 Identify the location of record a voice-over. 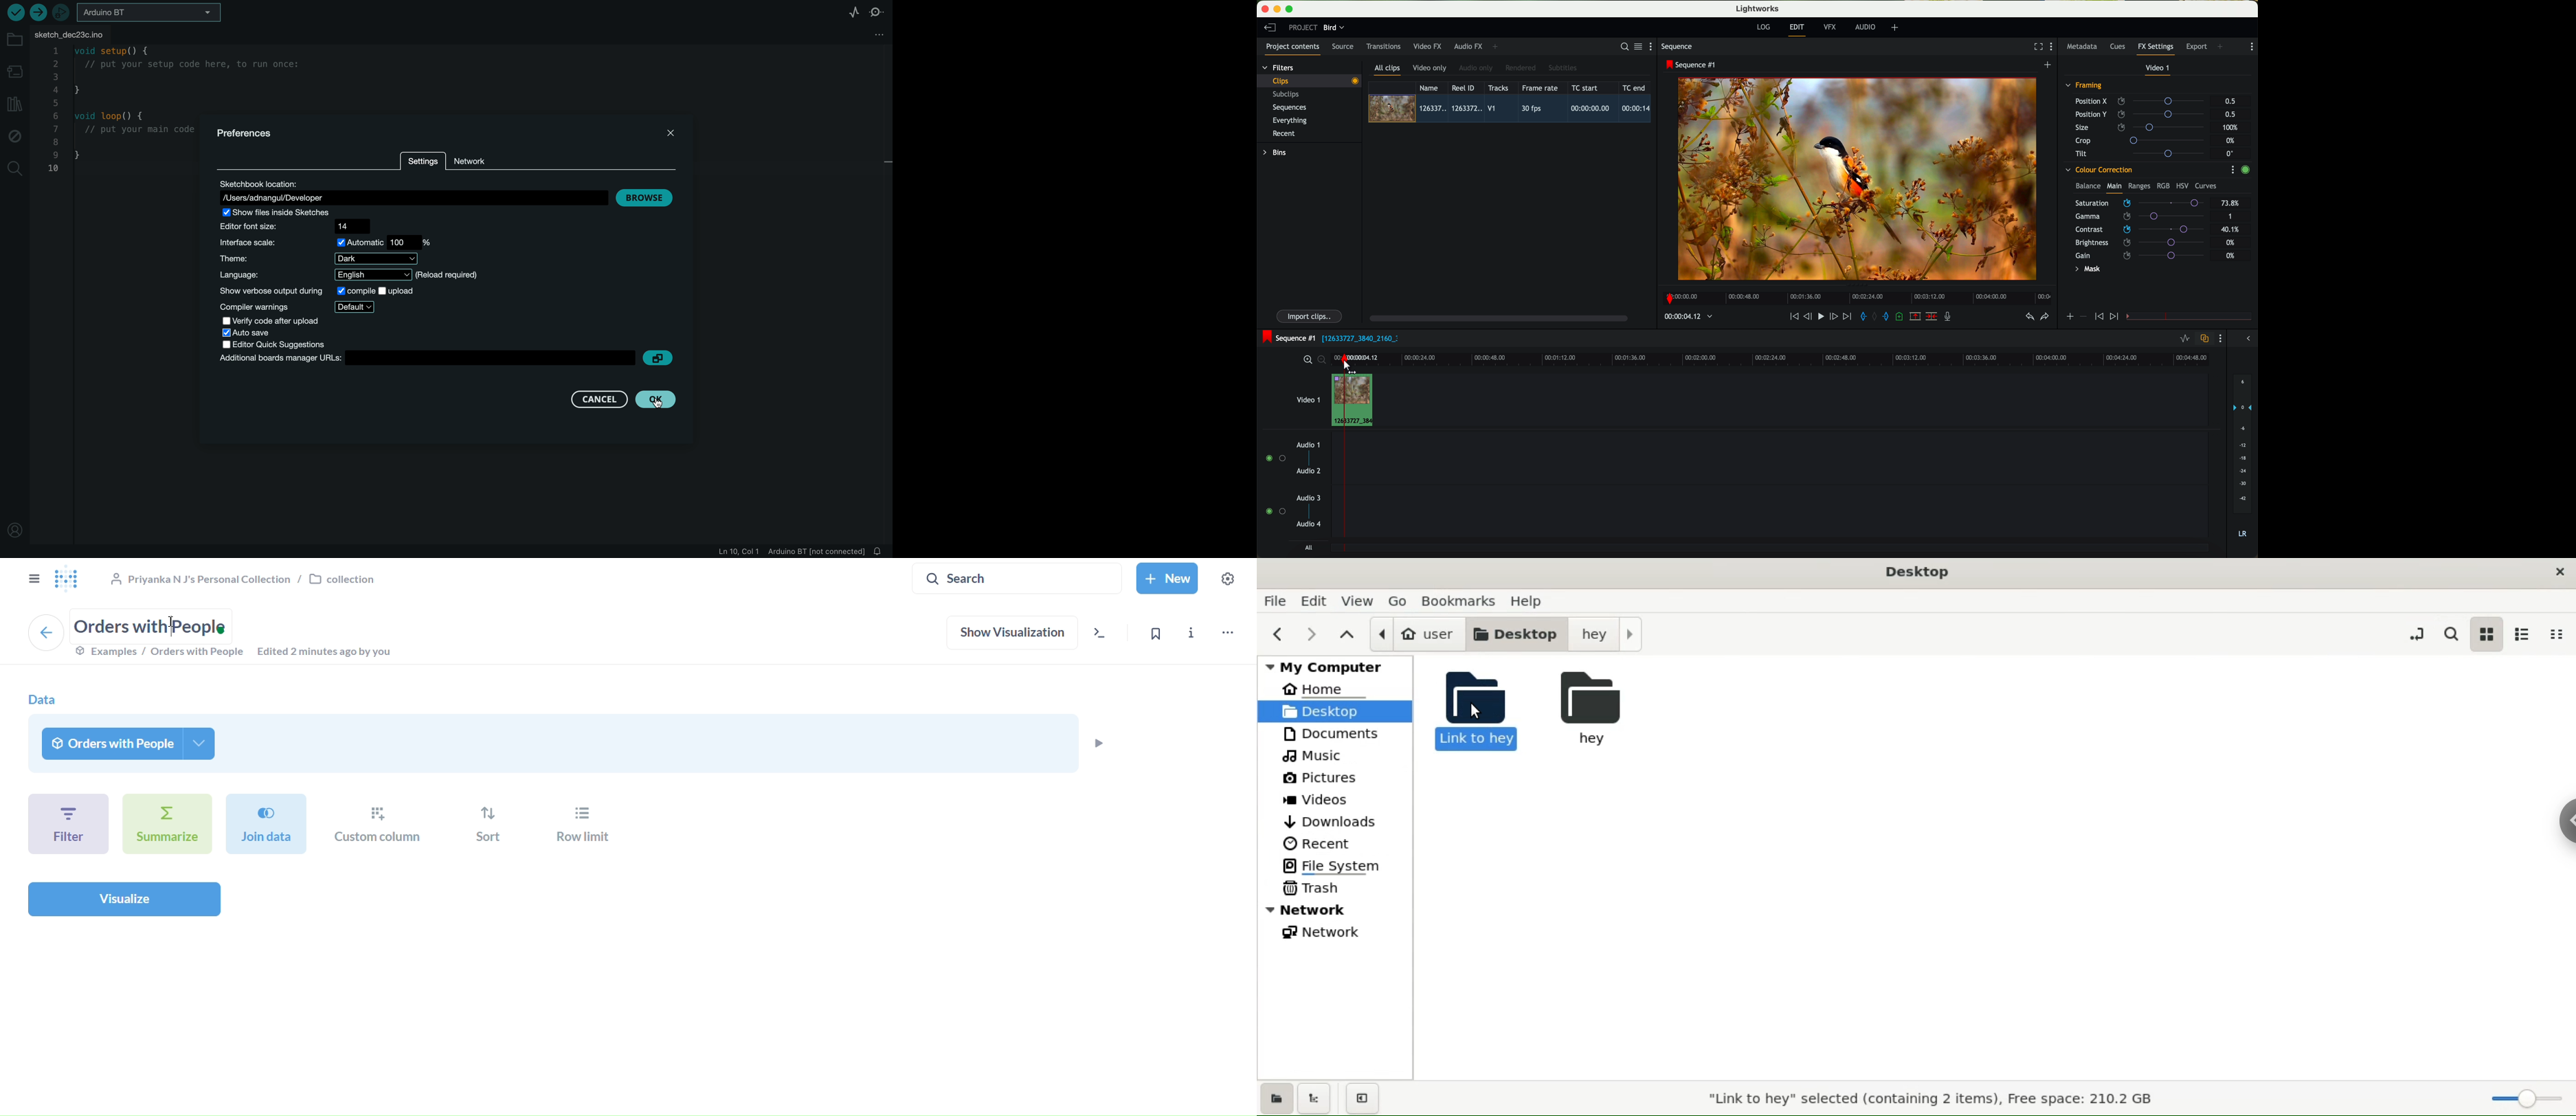
(1951, 317).